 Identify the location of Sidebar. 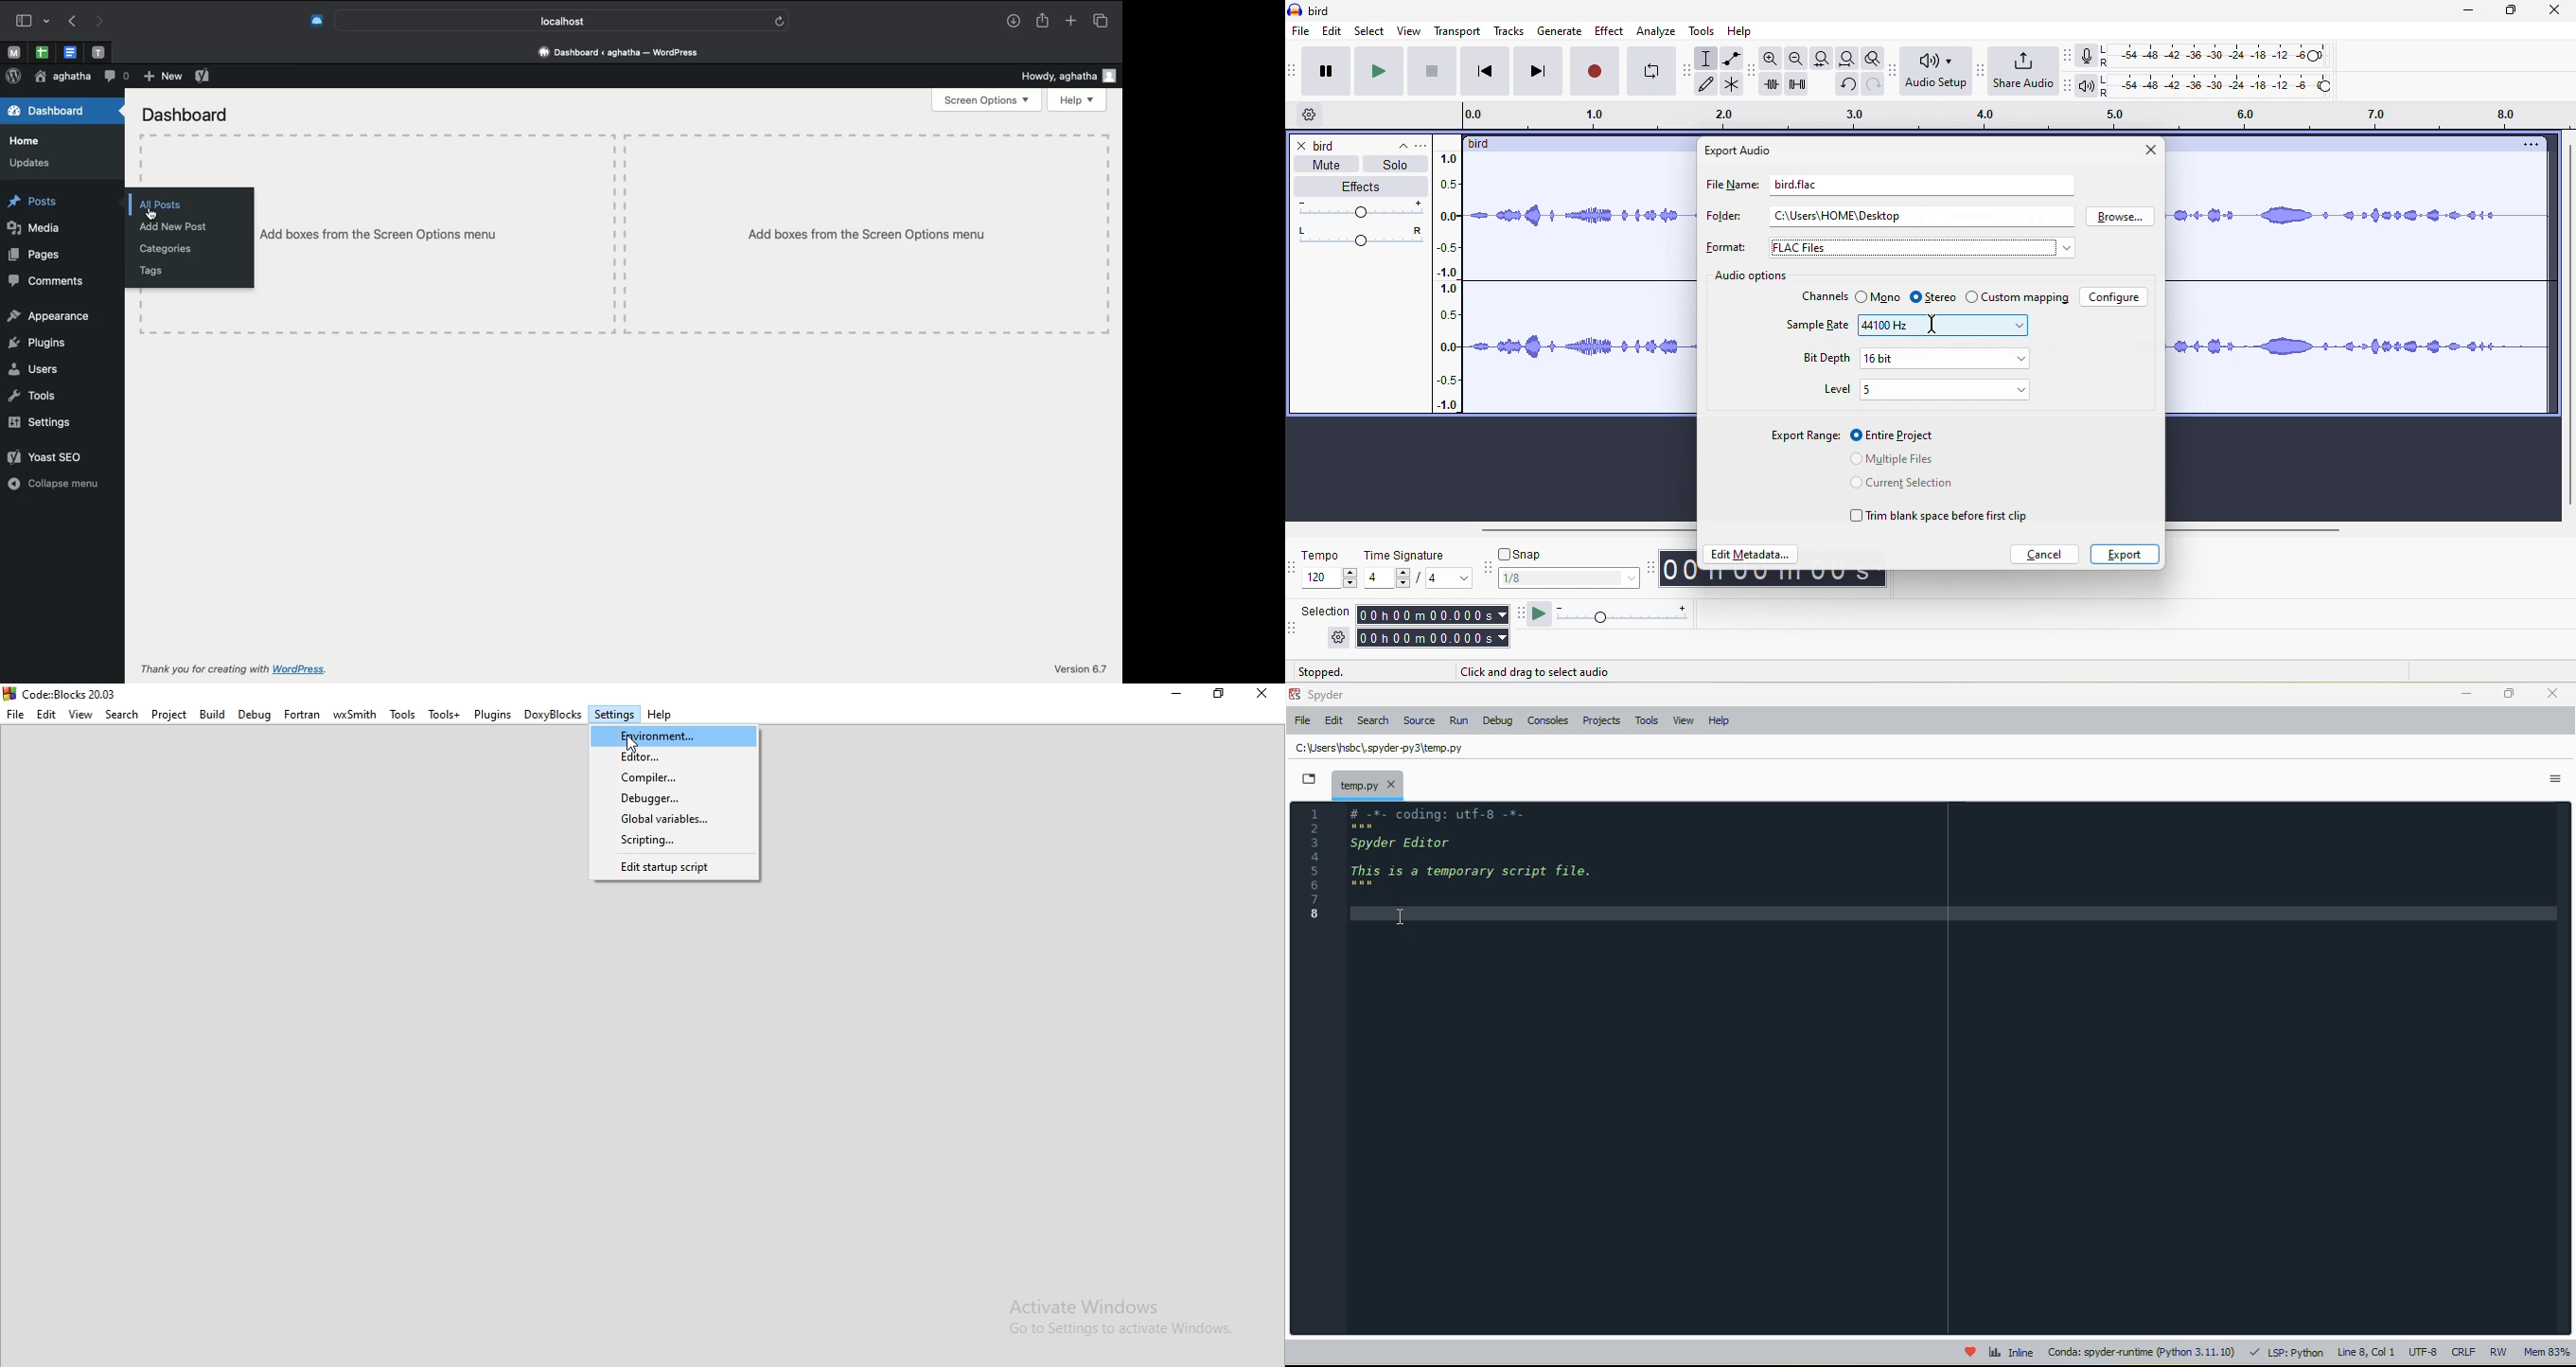
(30, 19).